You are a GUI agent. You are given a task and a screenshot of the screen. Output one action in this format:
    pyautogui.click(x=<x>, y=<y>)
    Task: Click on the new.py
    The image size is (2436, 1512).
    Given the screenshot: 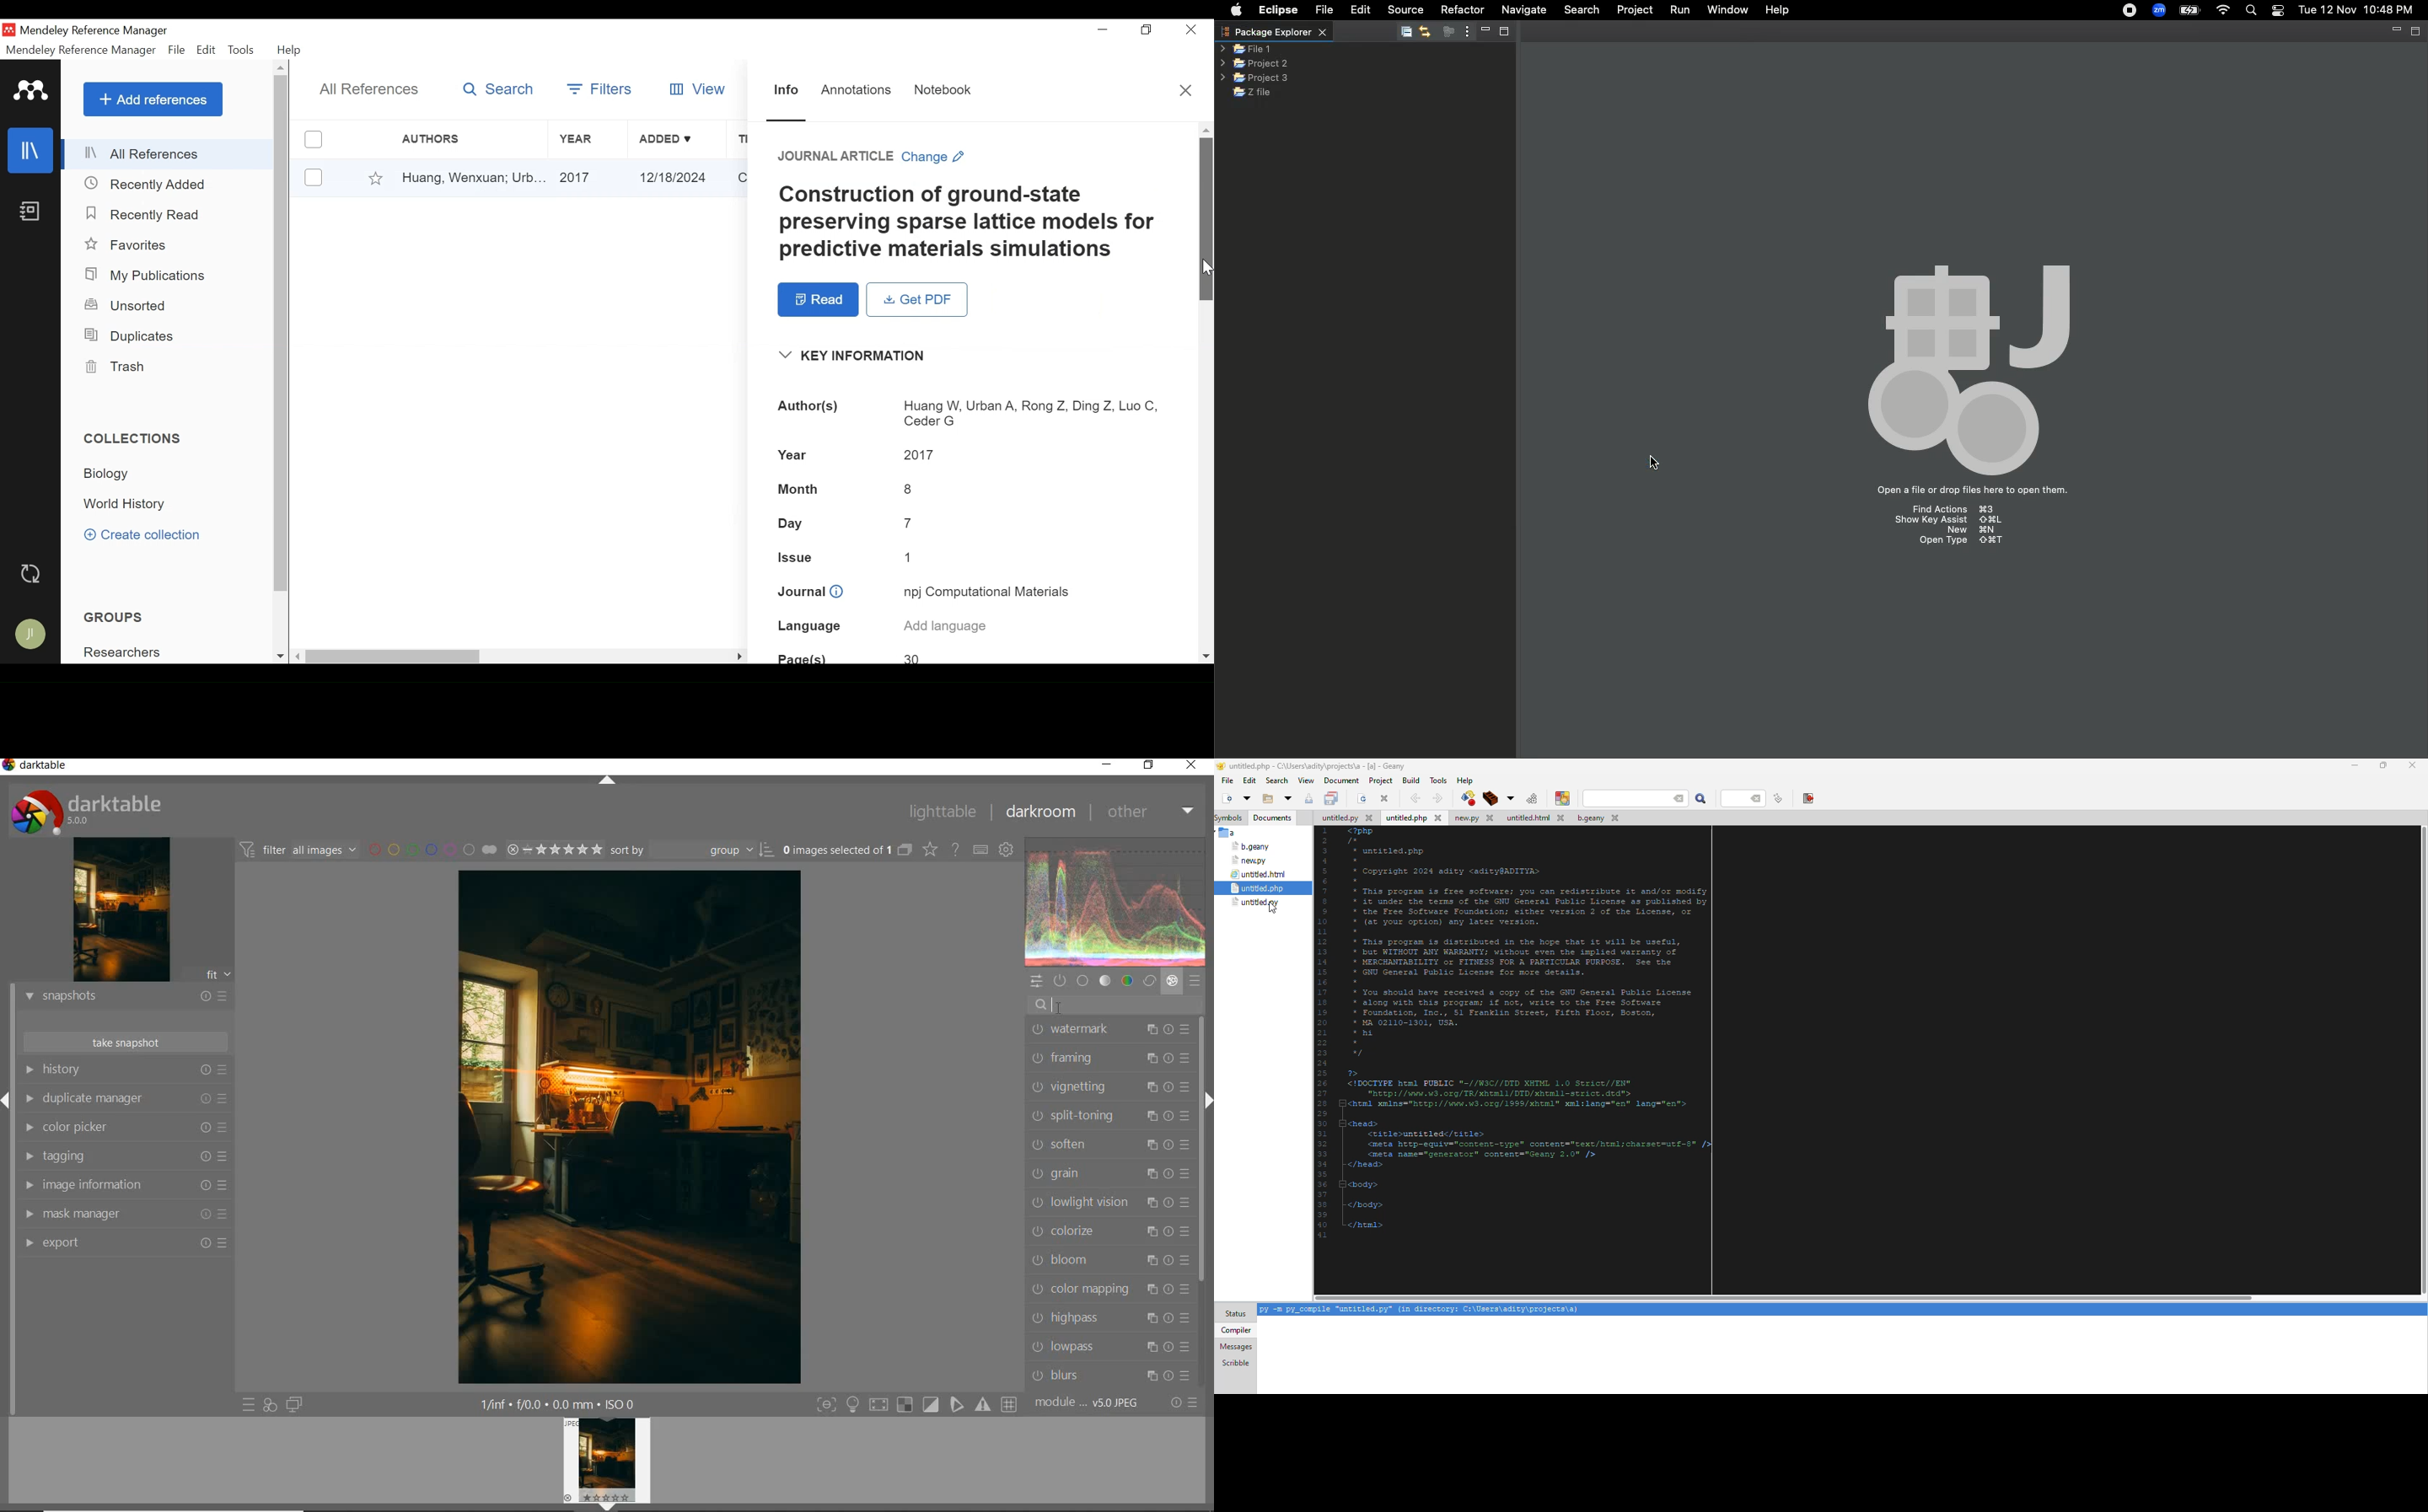 What is the action you would take?
    pyautogui.click(x=1478, y=818)
    